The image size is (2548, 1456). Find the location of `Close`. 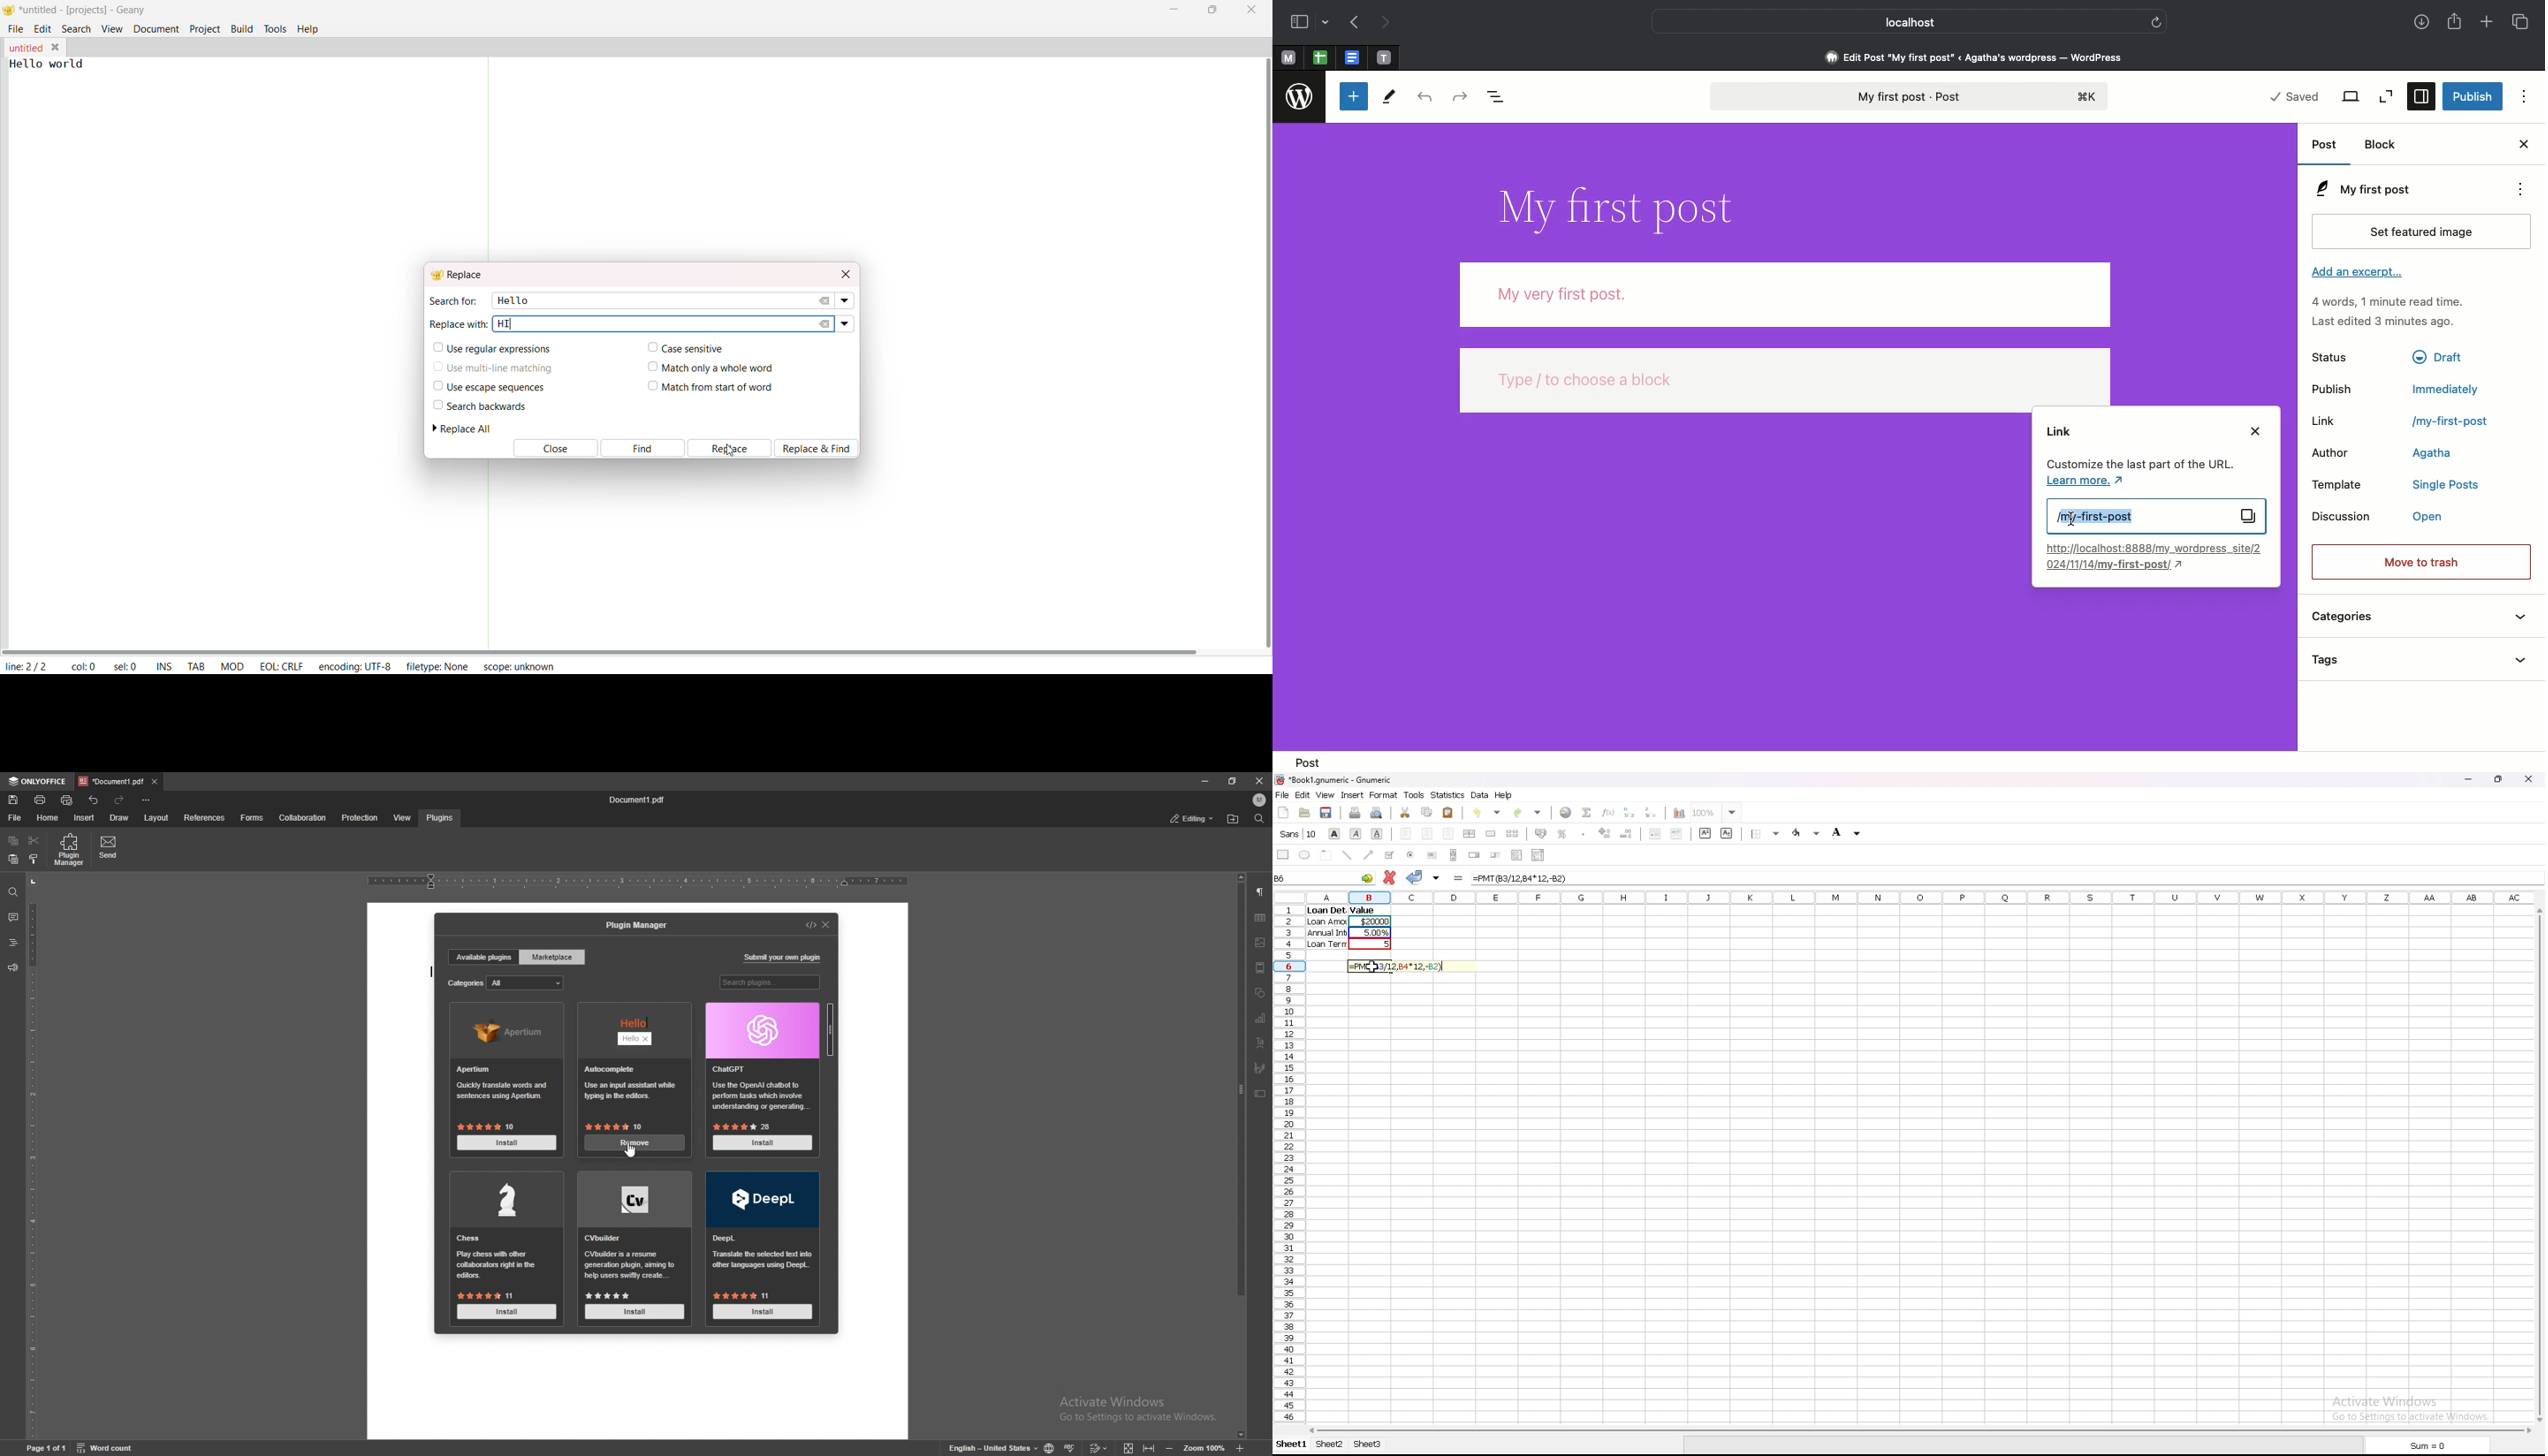

Close is located at coordinates (2253, 432).